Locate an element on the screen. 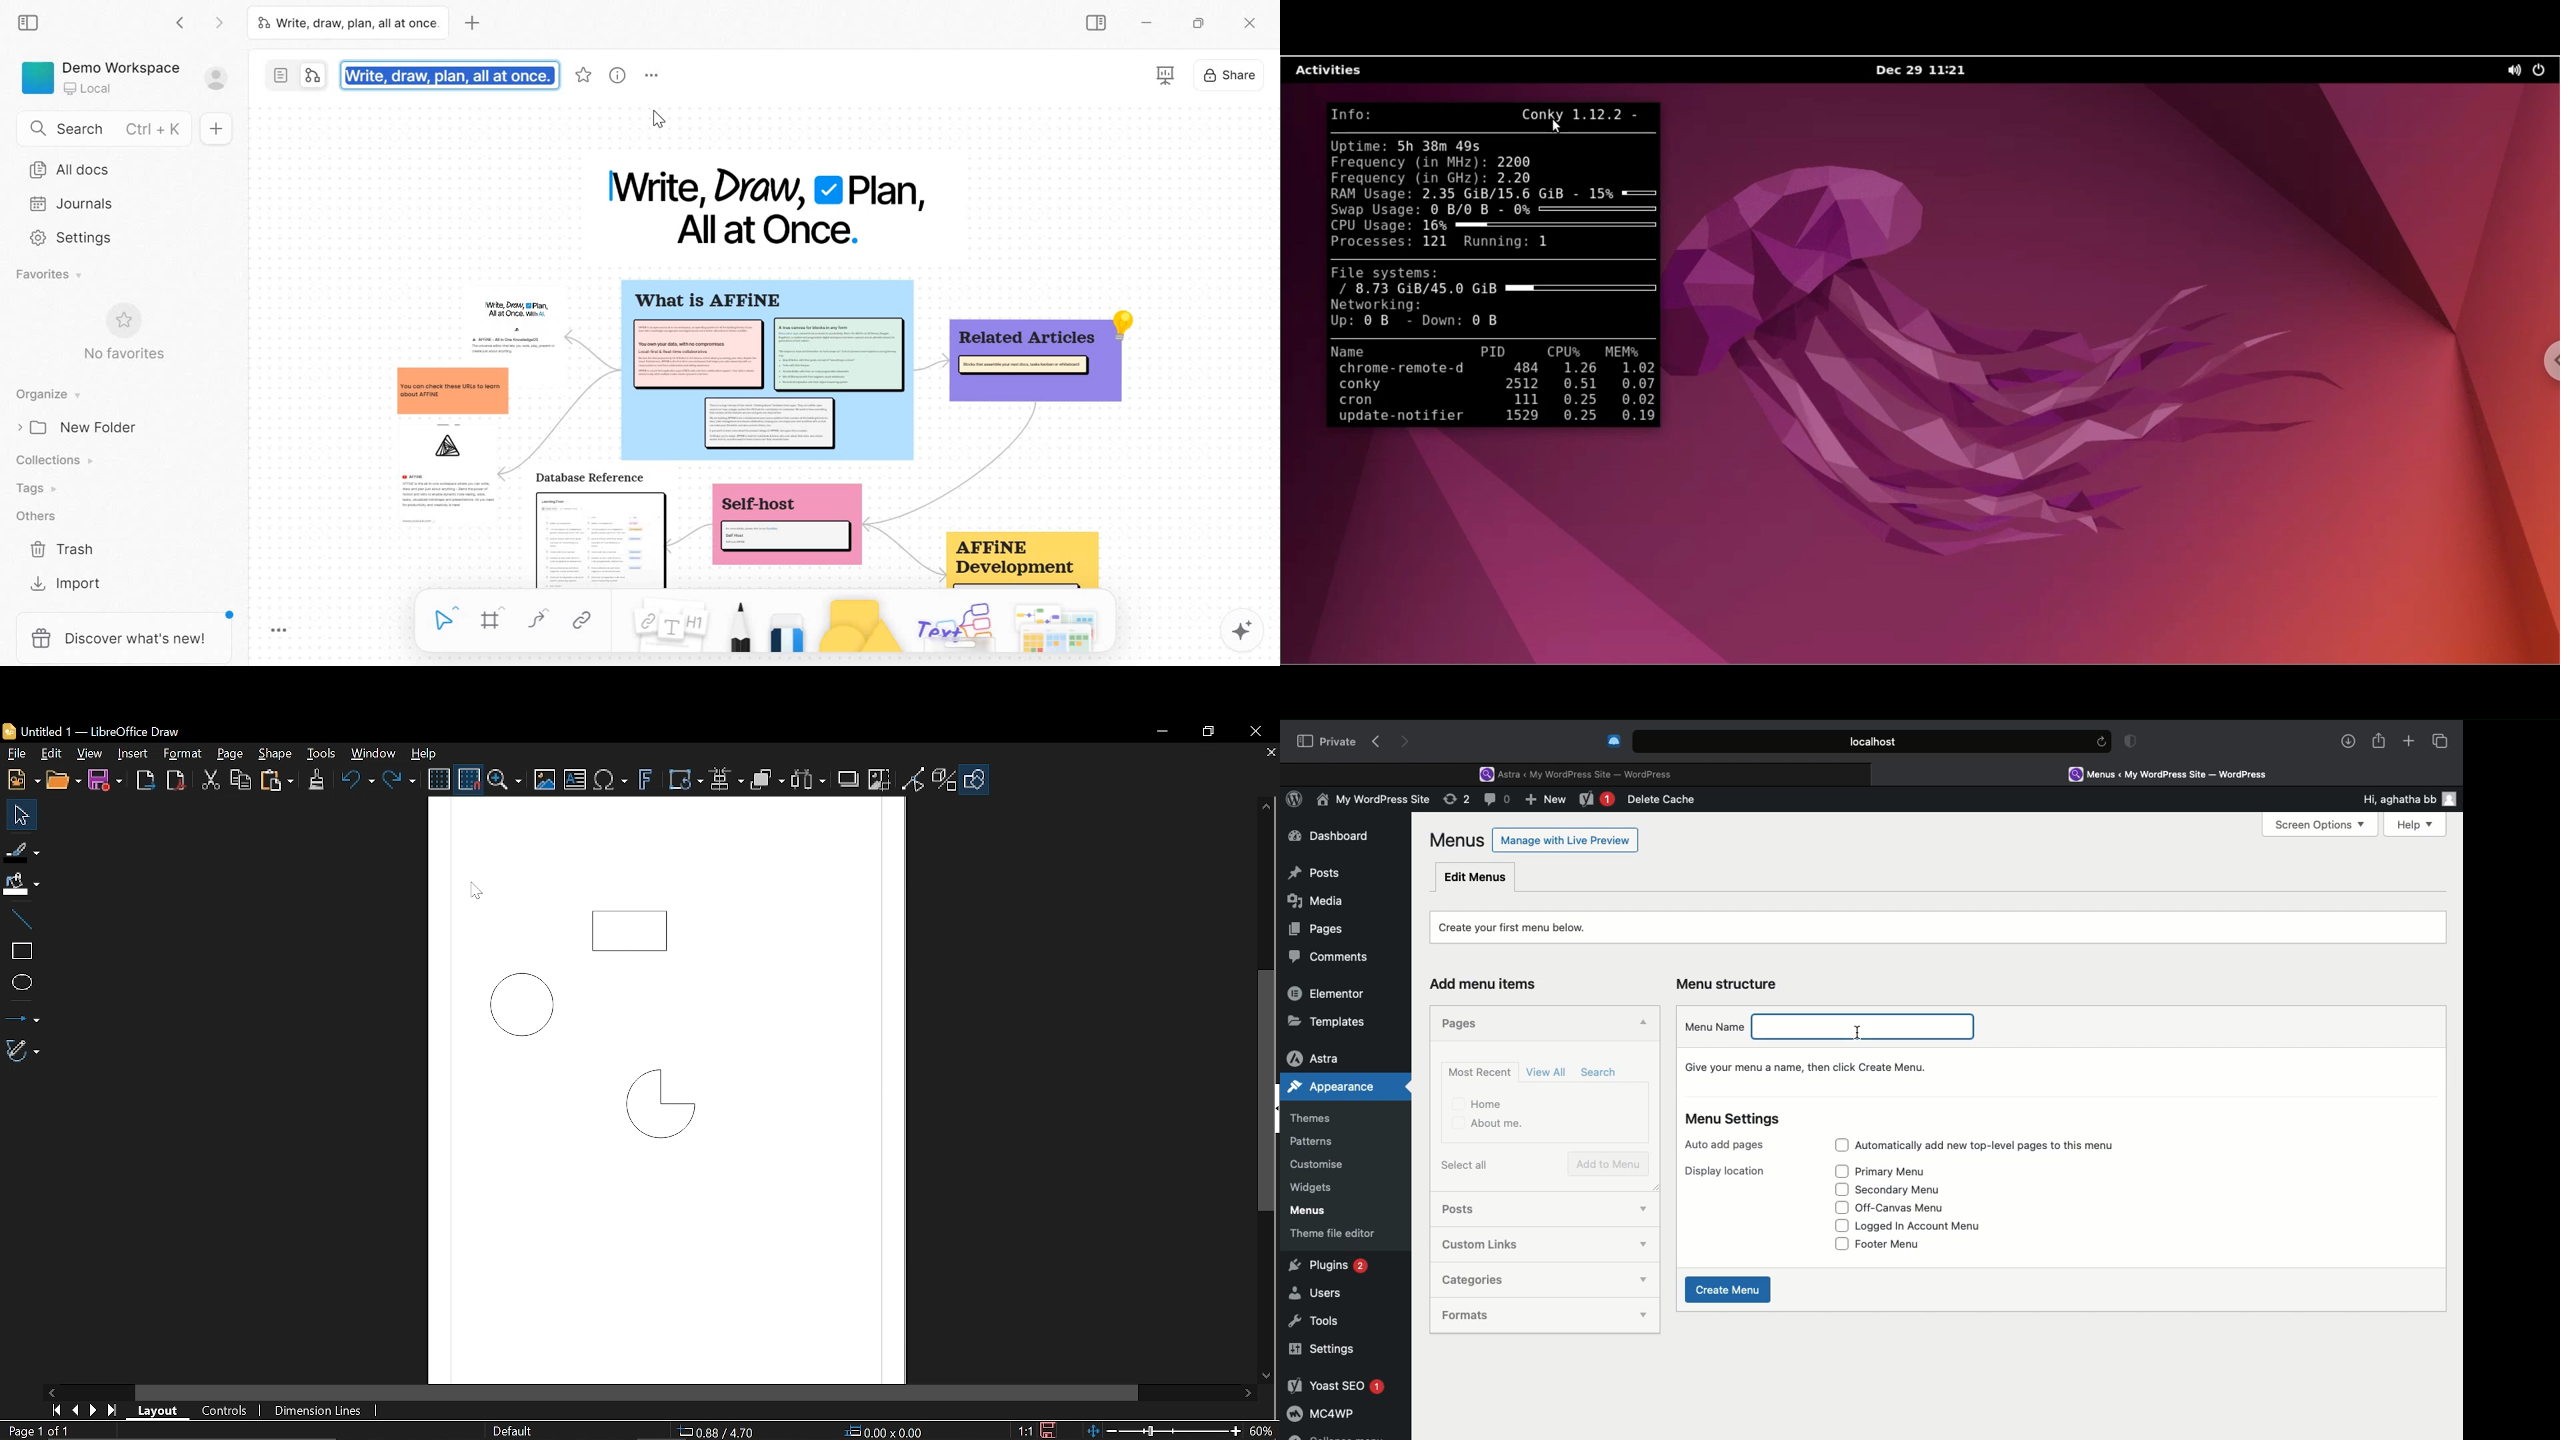 This screenshot has height=1456, width=2576. Fill Line  is located at coordinates (22, 851).